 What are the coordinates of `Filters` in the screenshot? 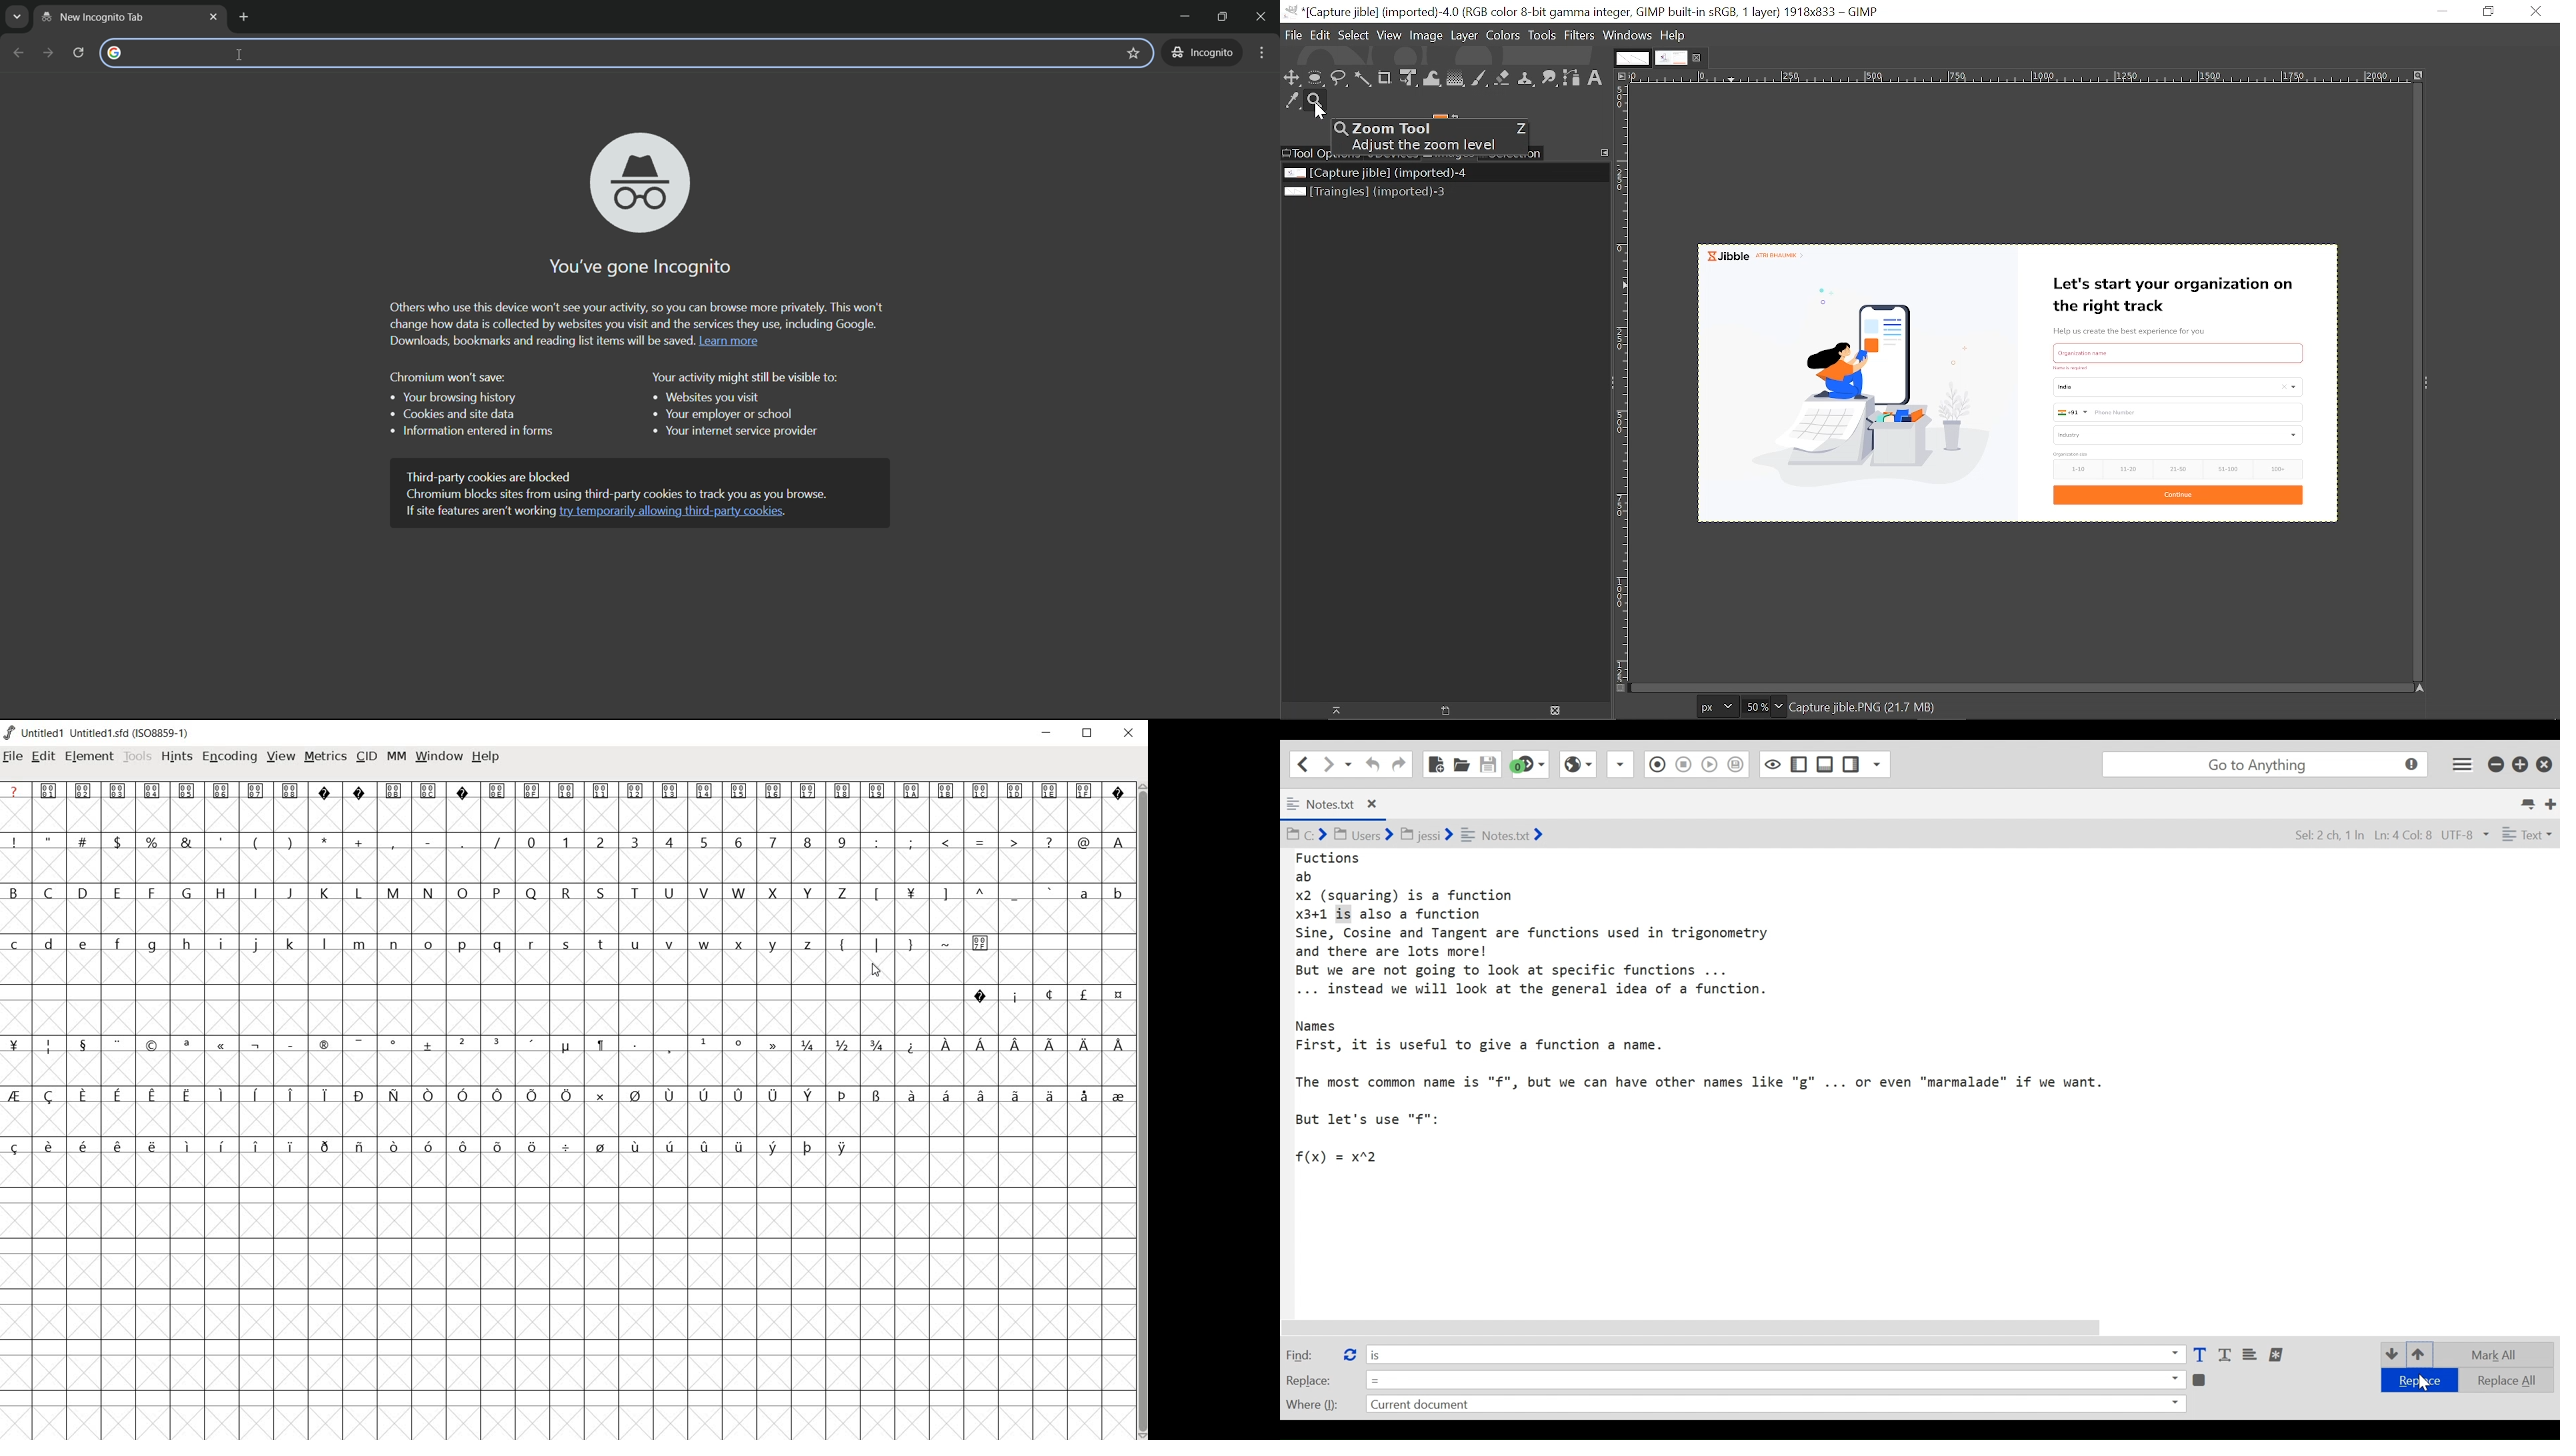 It's located at (1579, 37).